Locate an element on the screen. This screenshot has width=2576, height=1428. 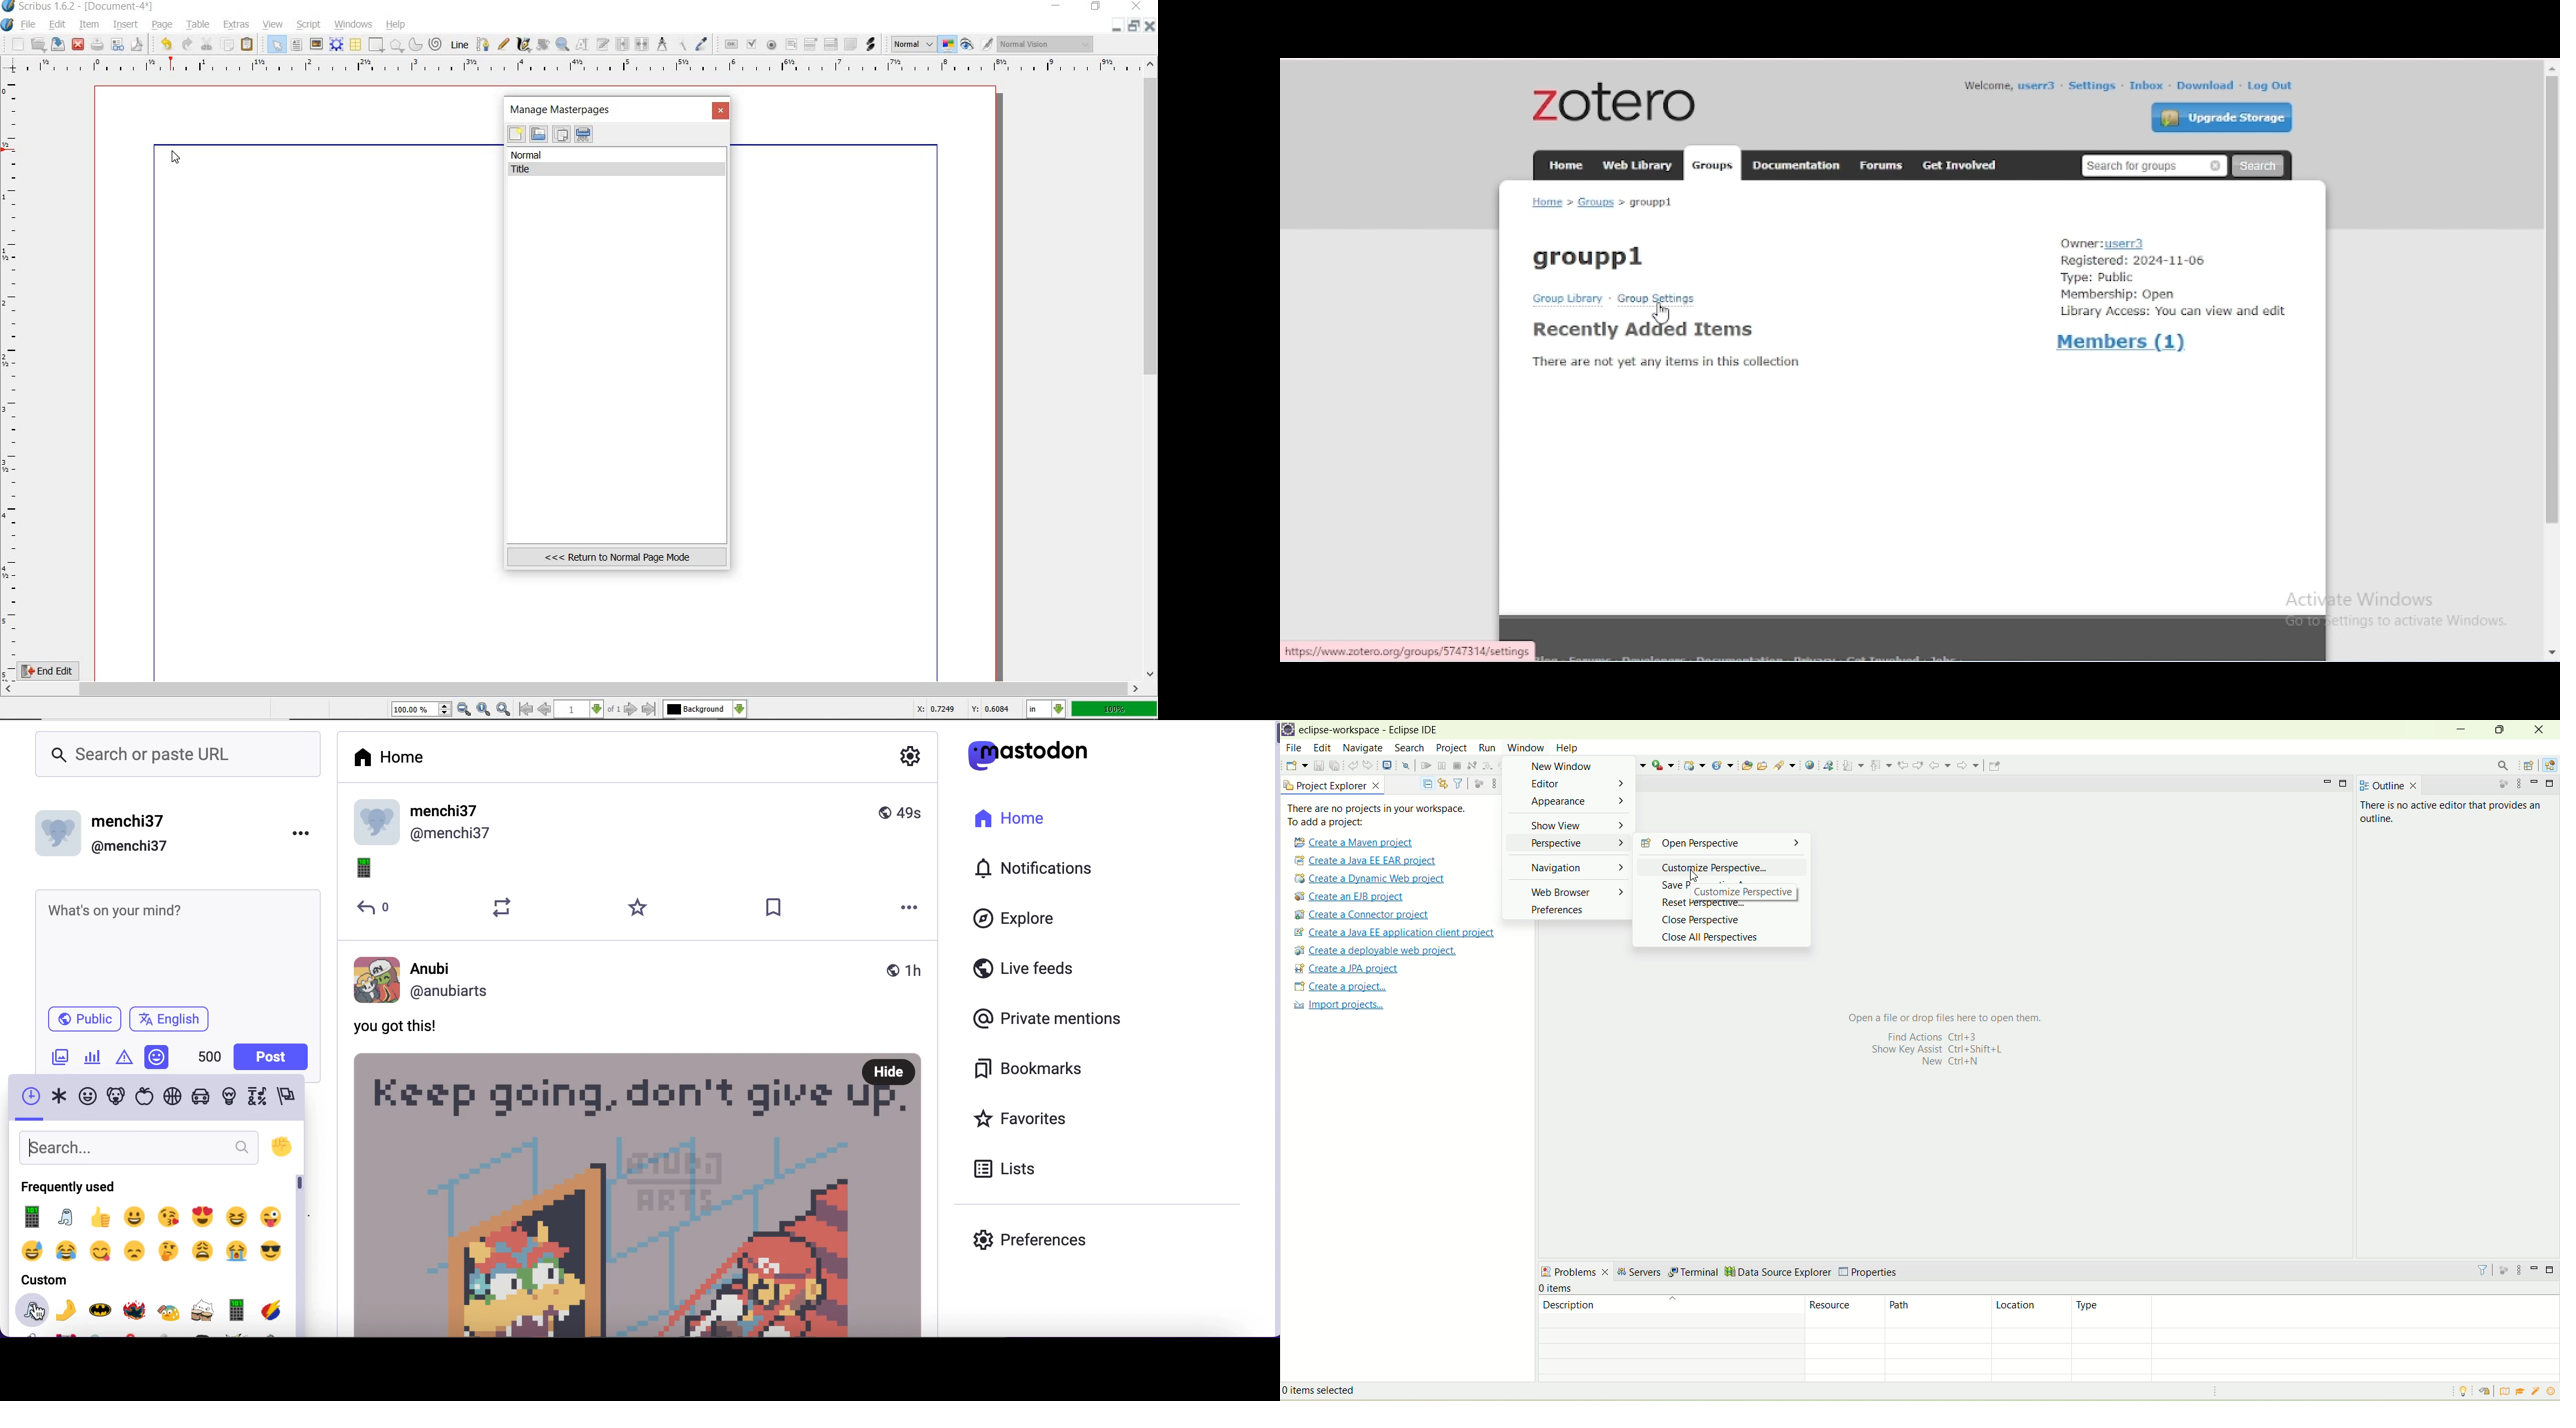
copy item properties is located at coordinates (683, 43).